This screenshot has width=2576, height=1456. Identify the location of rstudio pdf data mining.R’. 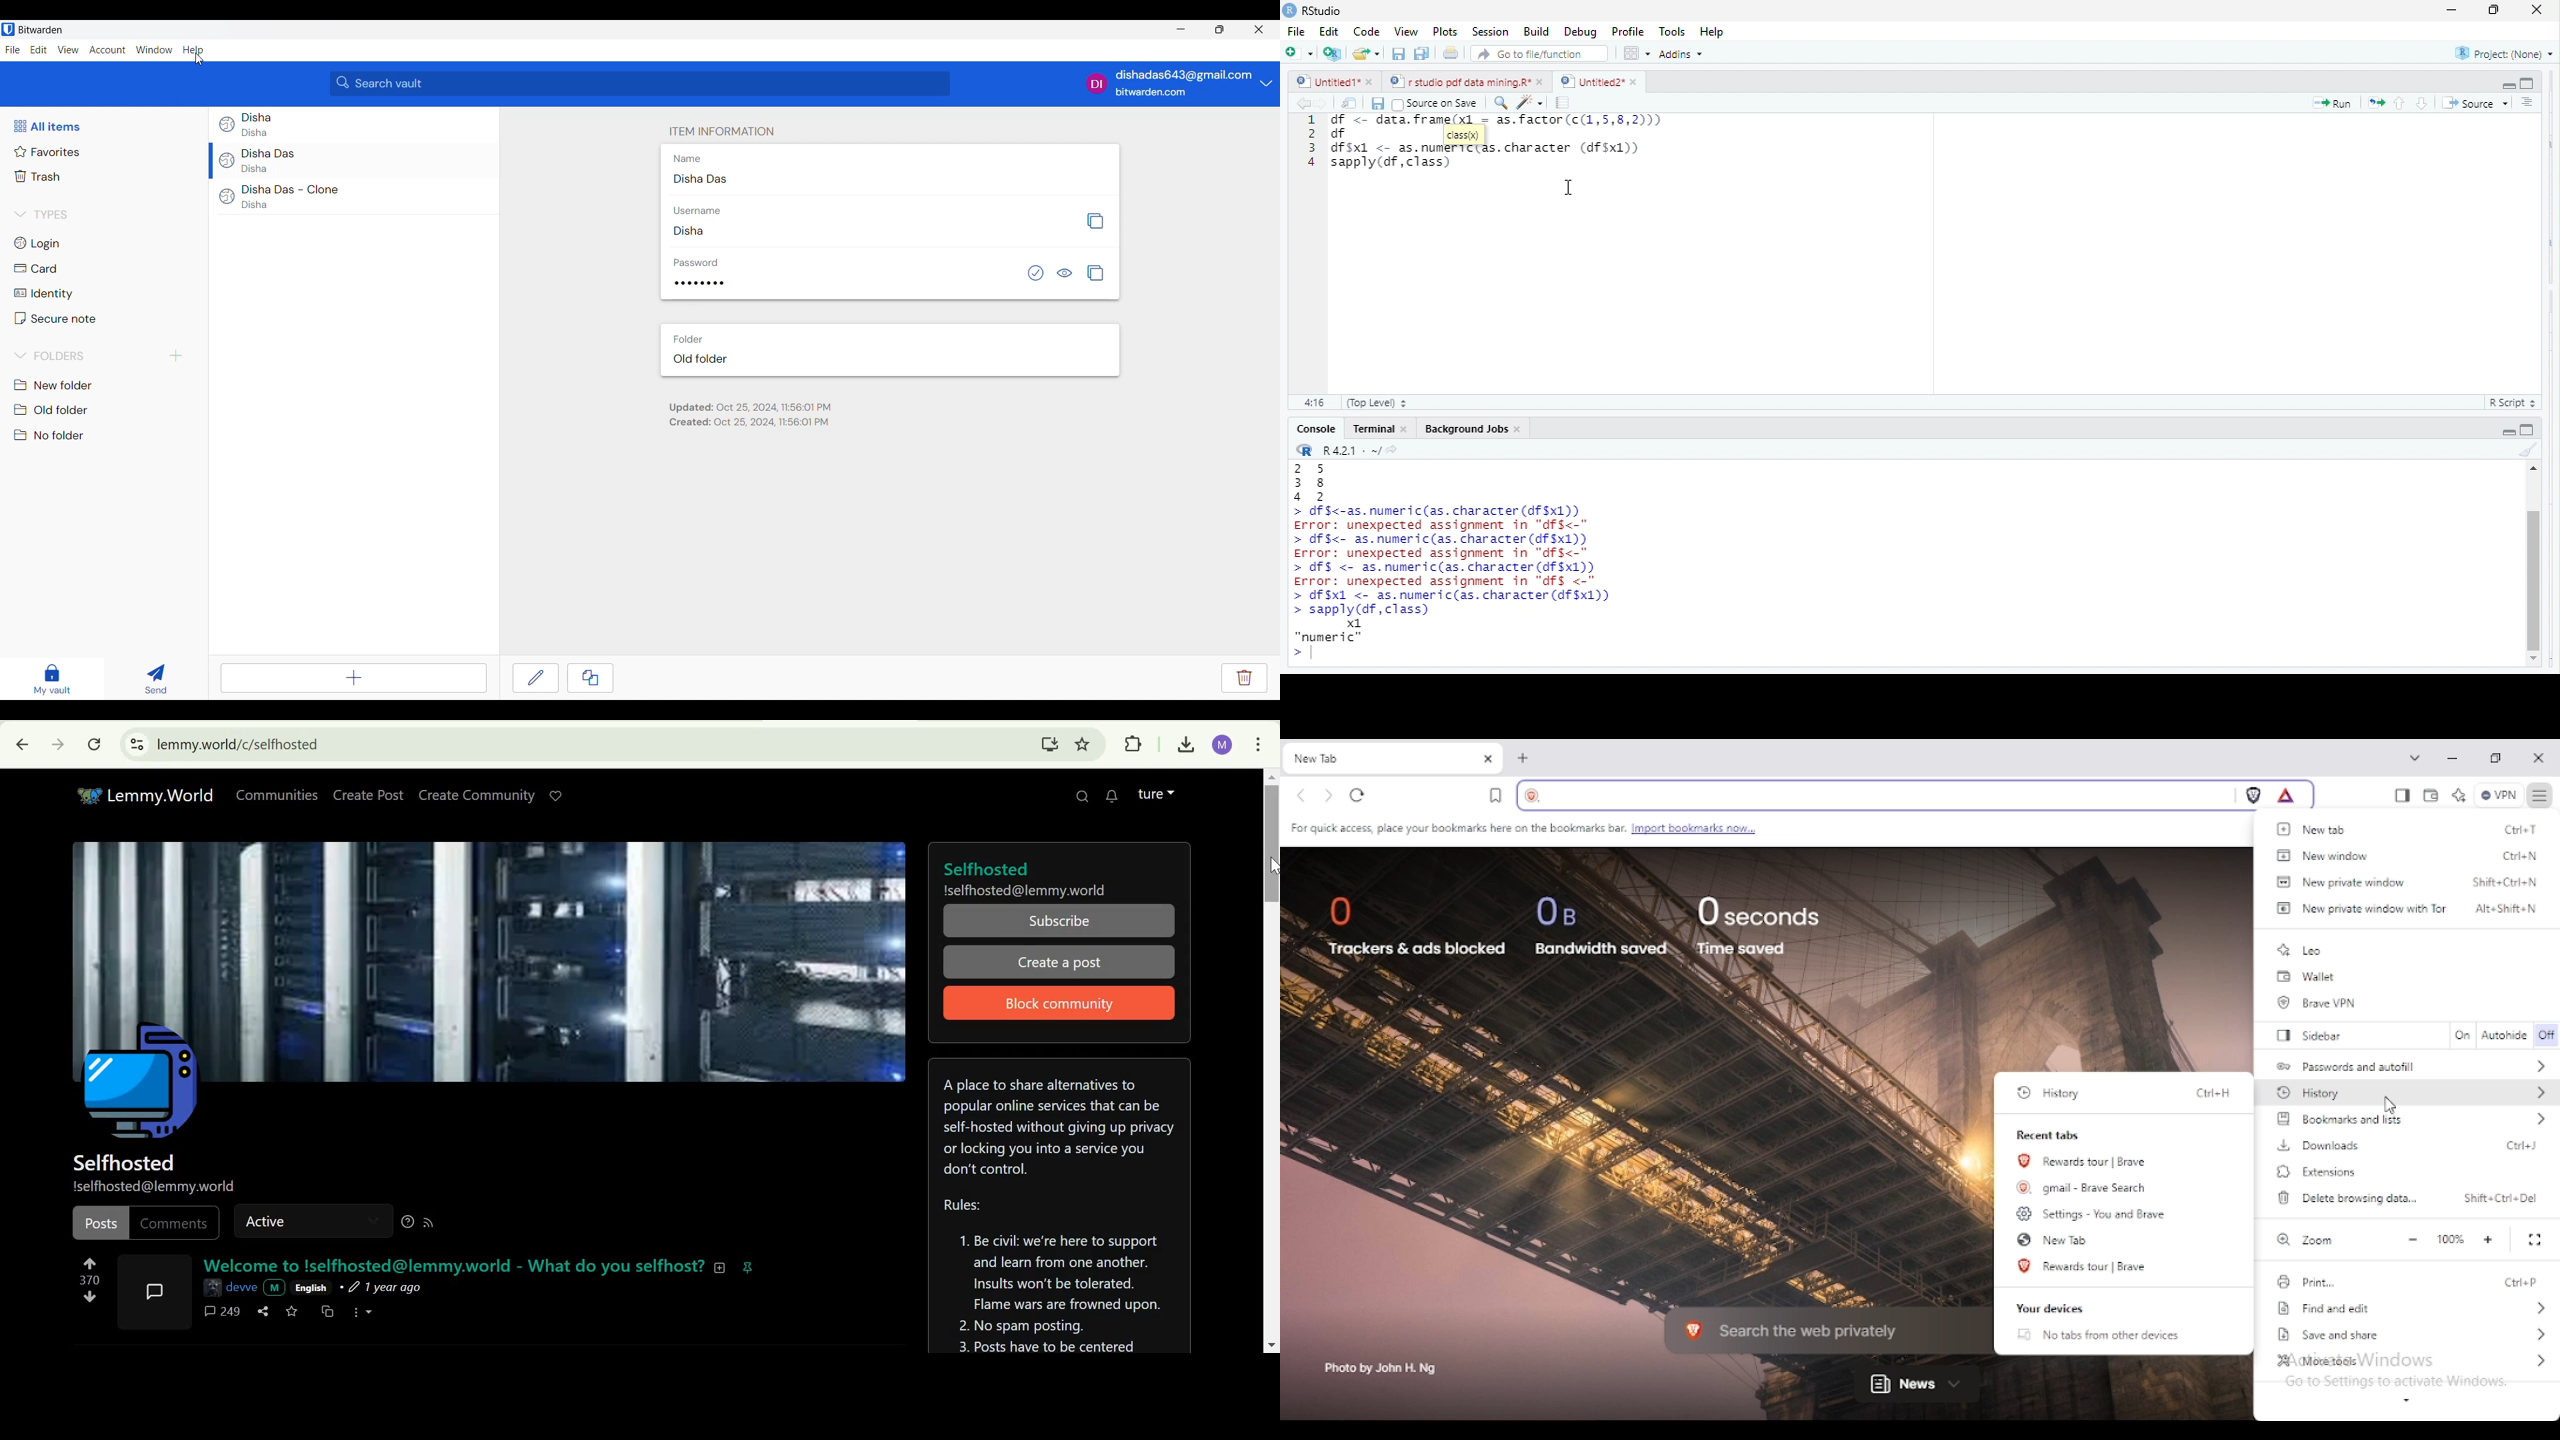
(1459, 82).